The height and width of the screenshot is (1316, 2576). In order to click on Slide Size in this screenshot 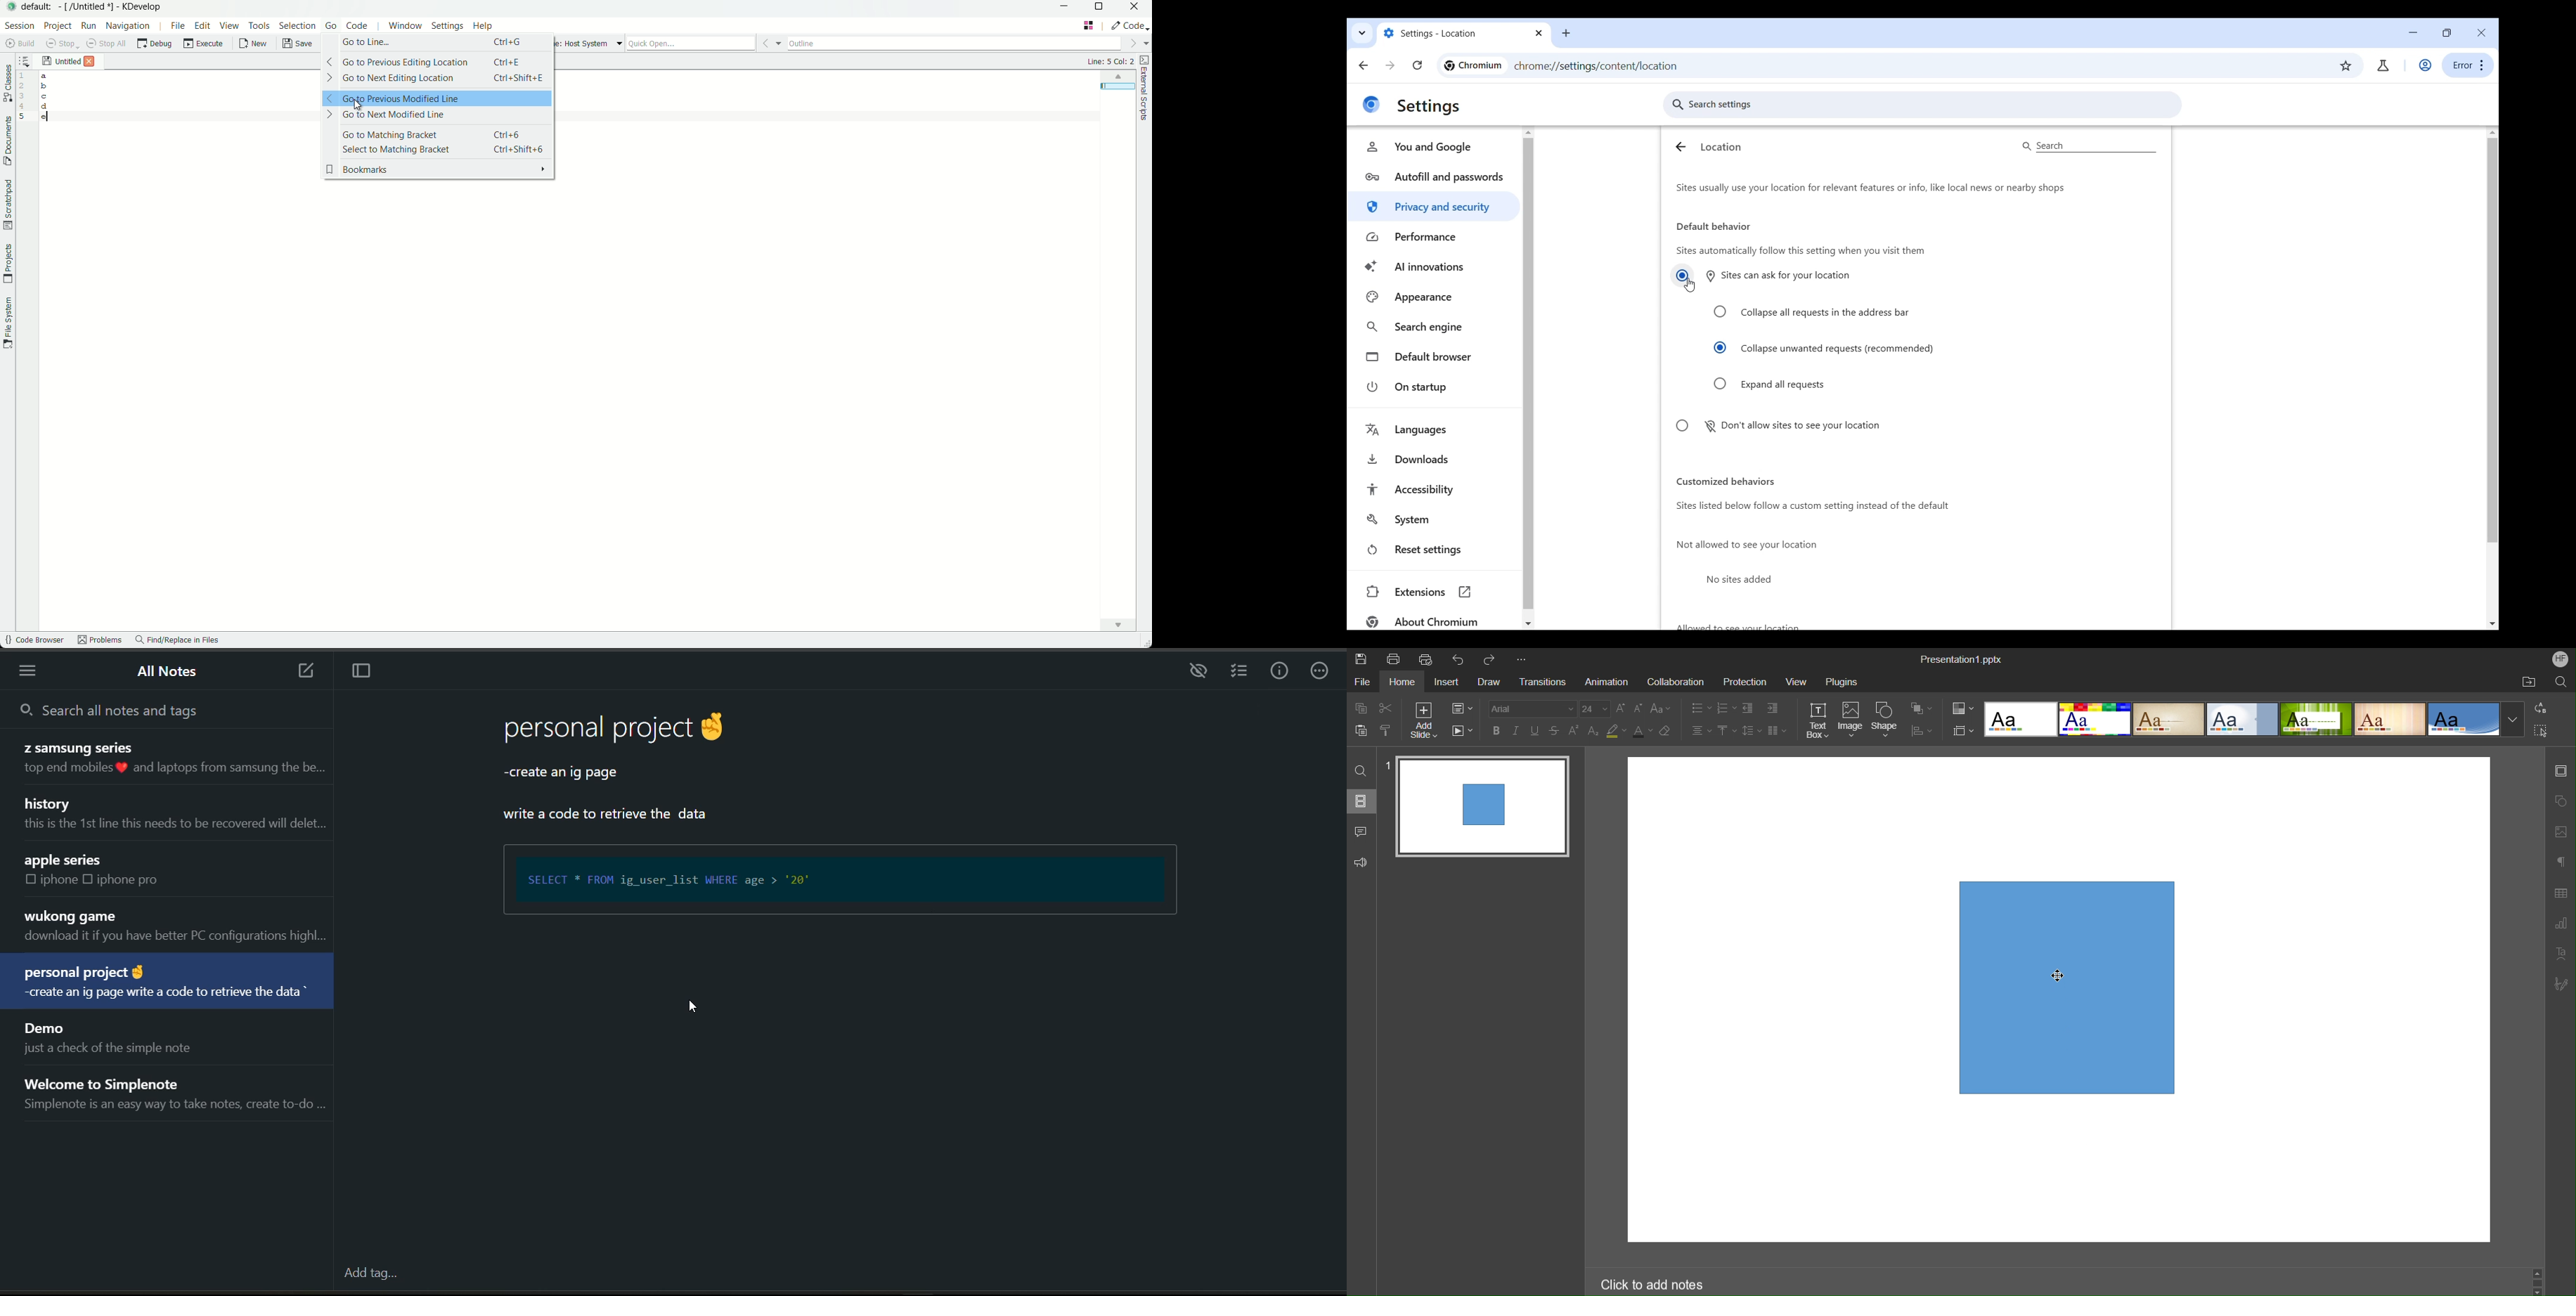, I will do `click(1962, 730)`.